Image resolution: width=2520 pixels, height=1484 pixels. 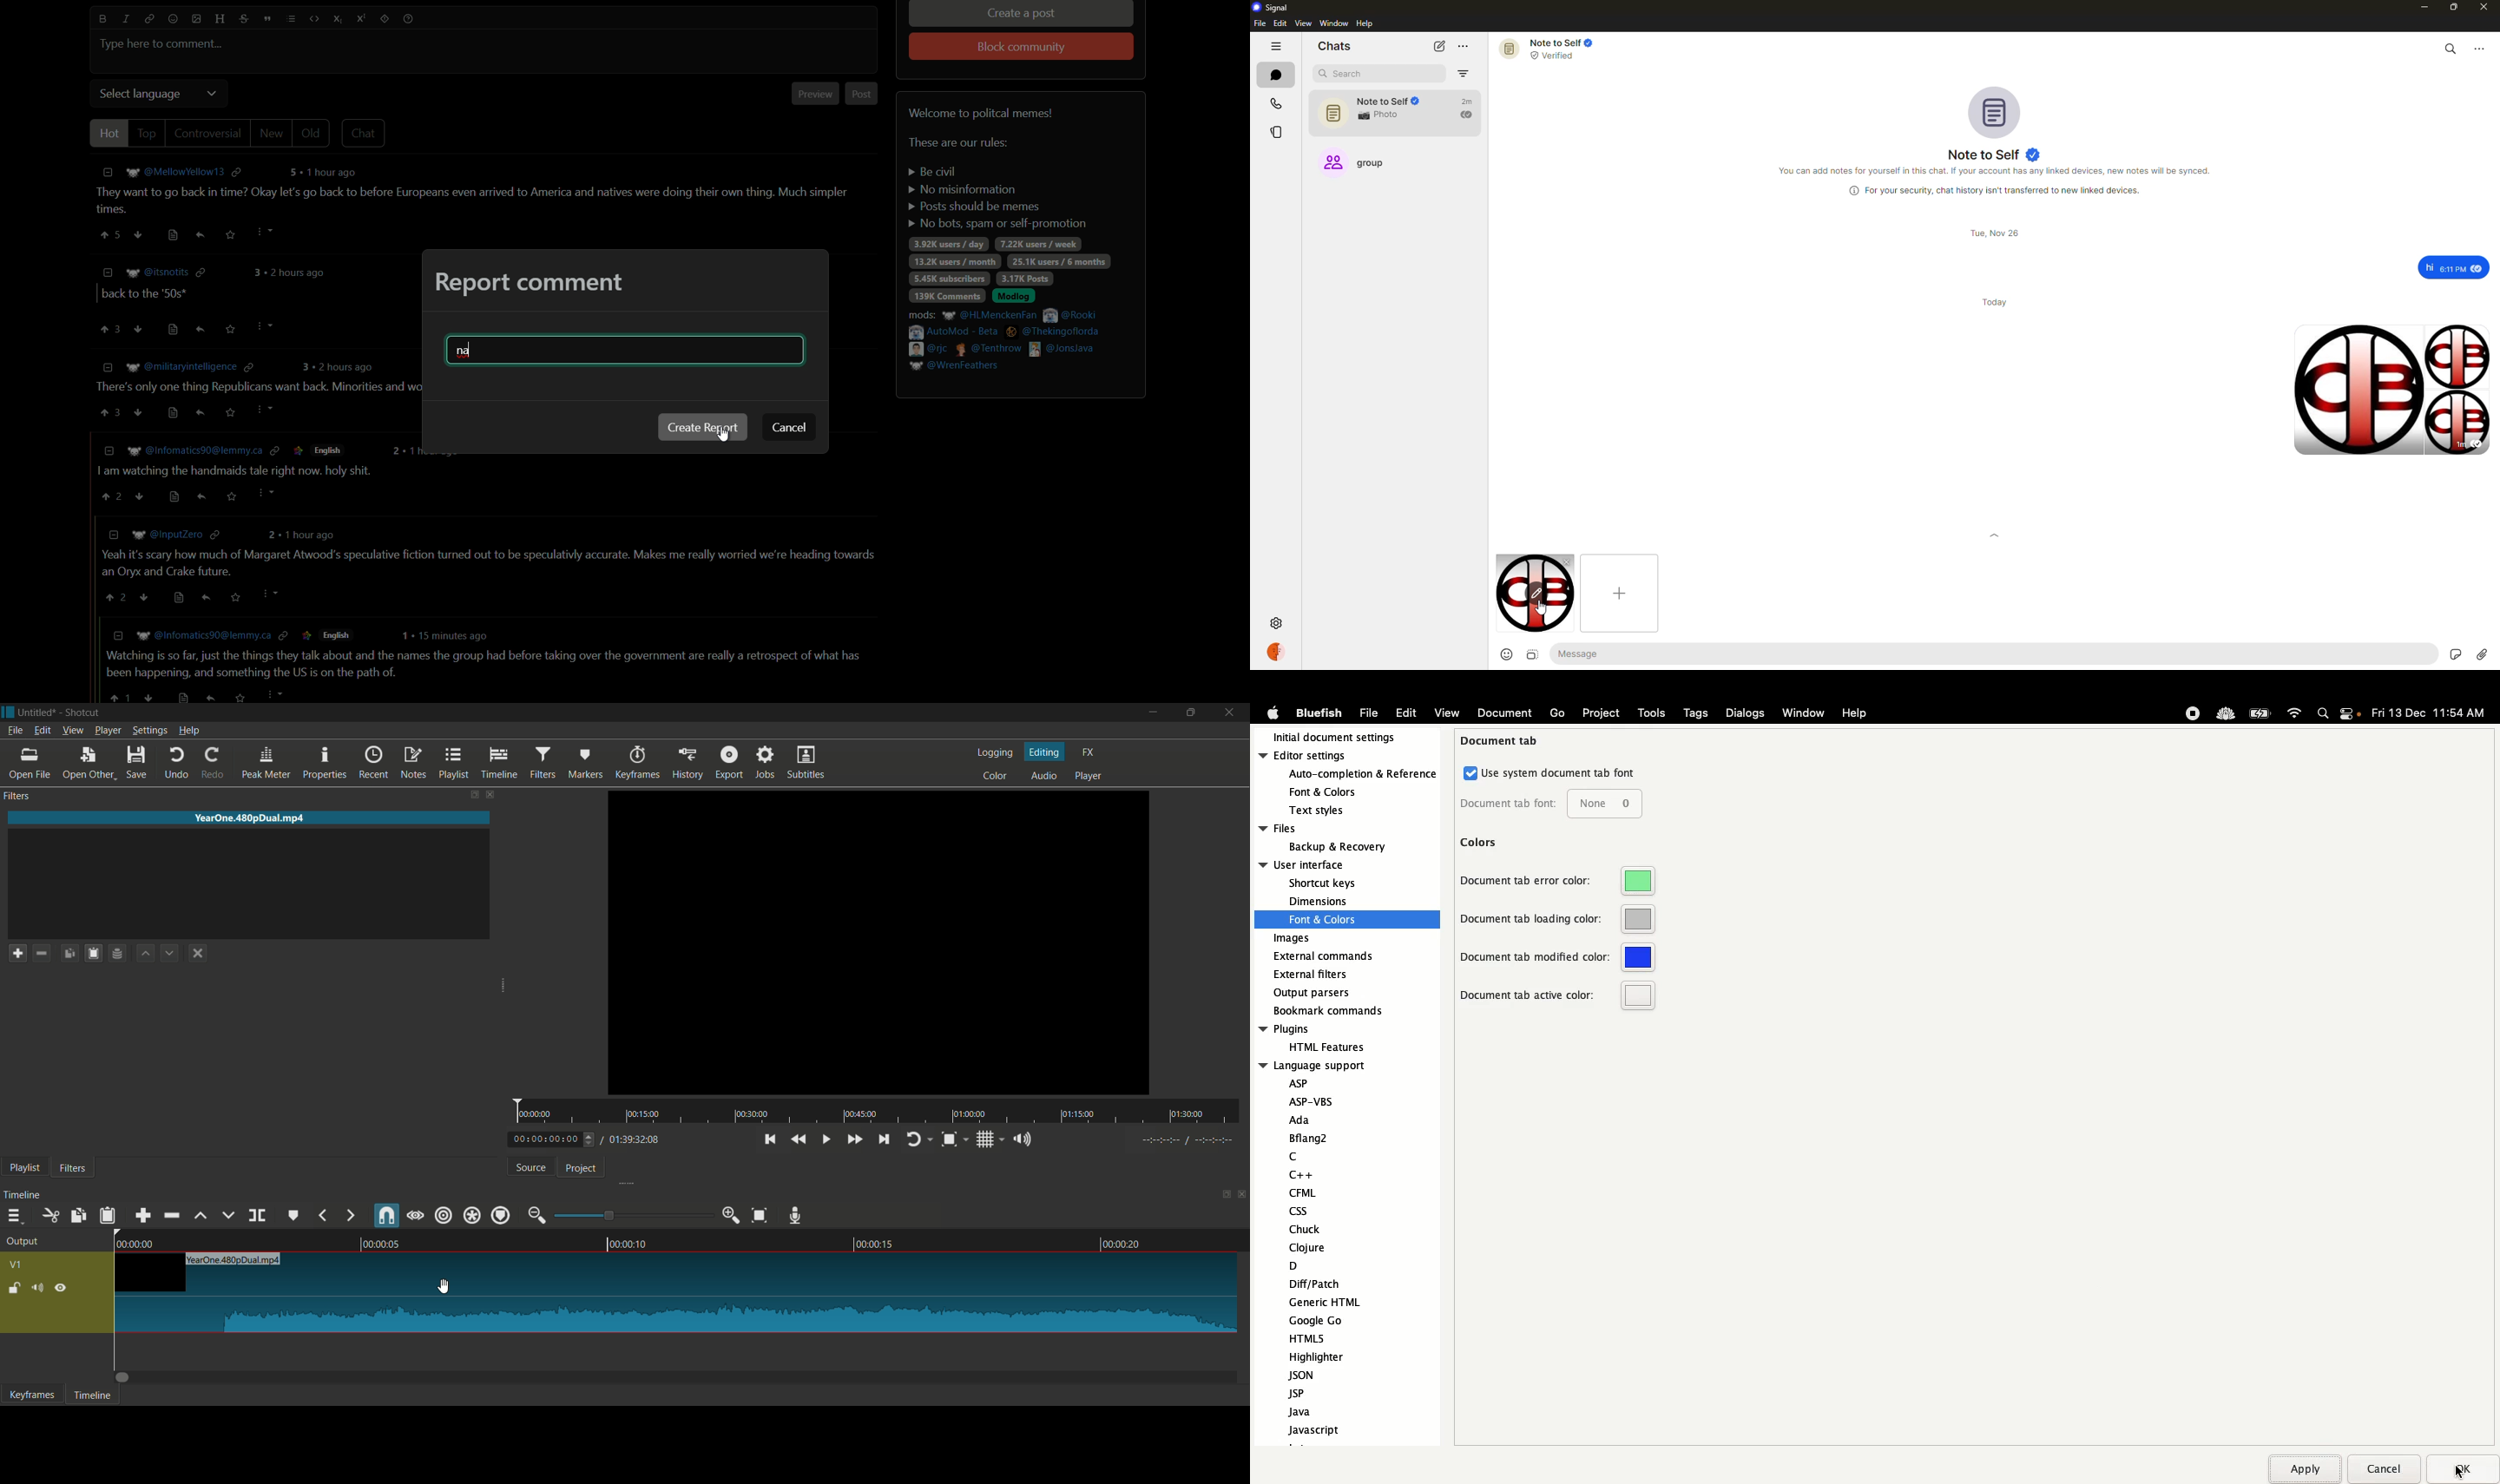 I want to click on filter, so click(x=1464, y=74).